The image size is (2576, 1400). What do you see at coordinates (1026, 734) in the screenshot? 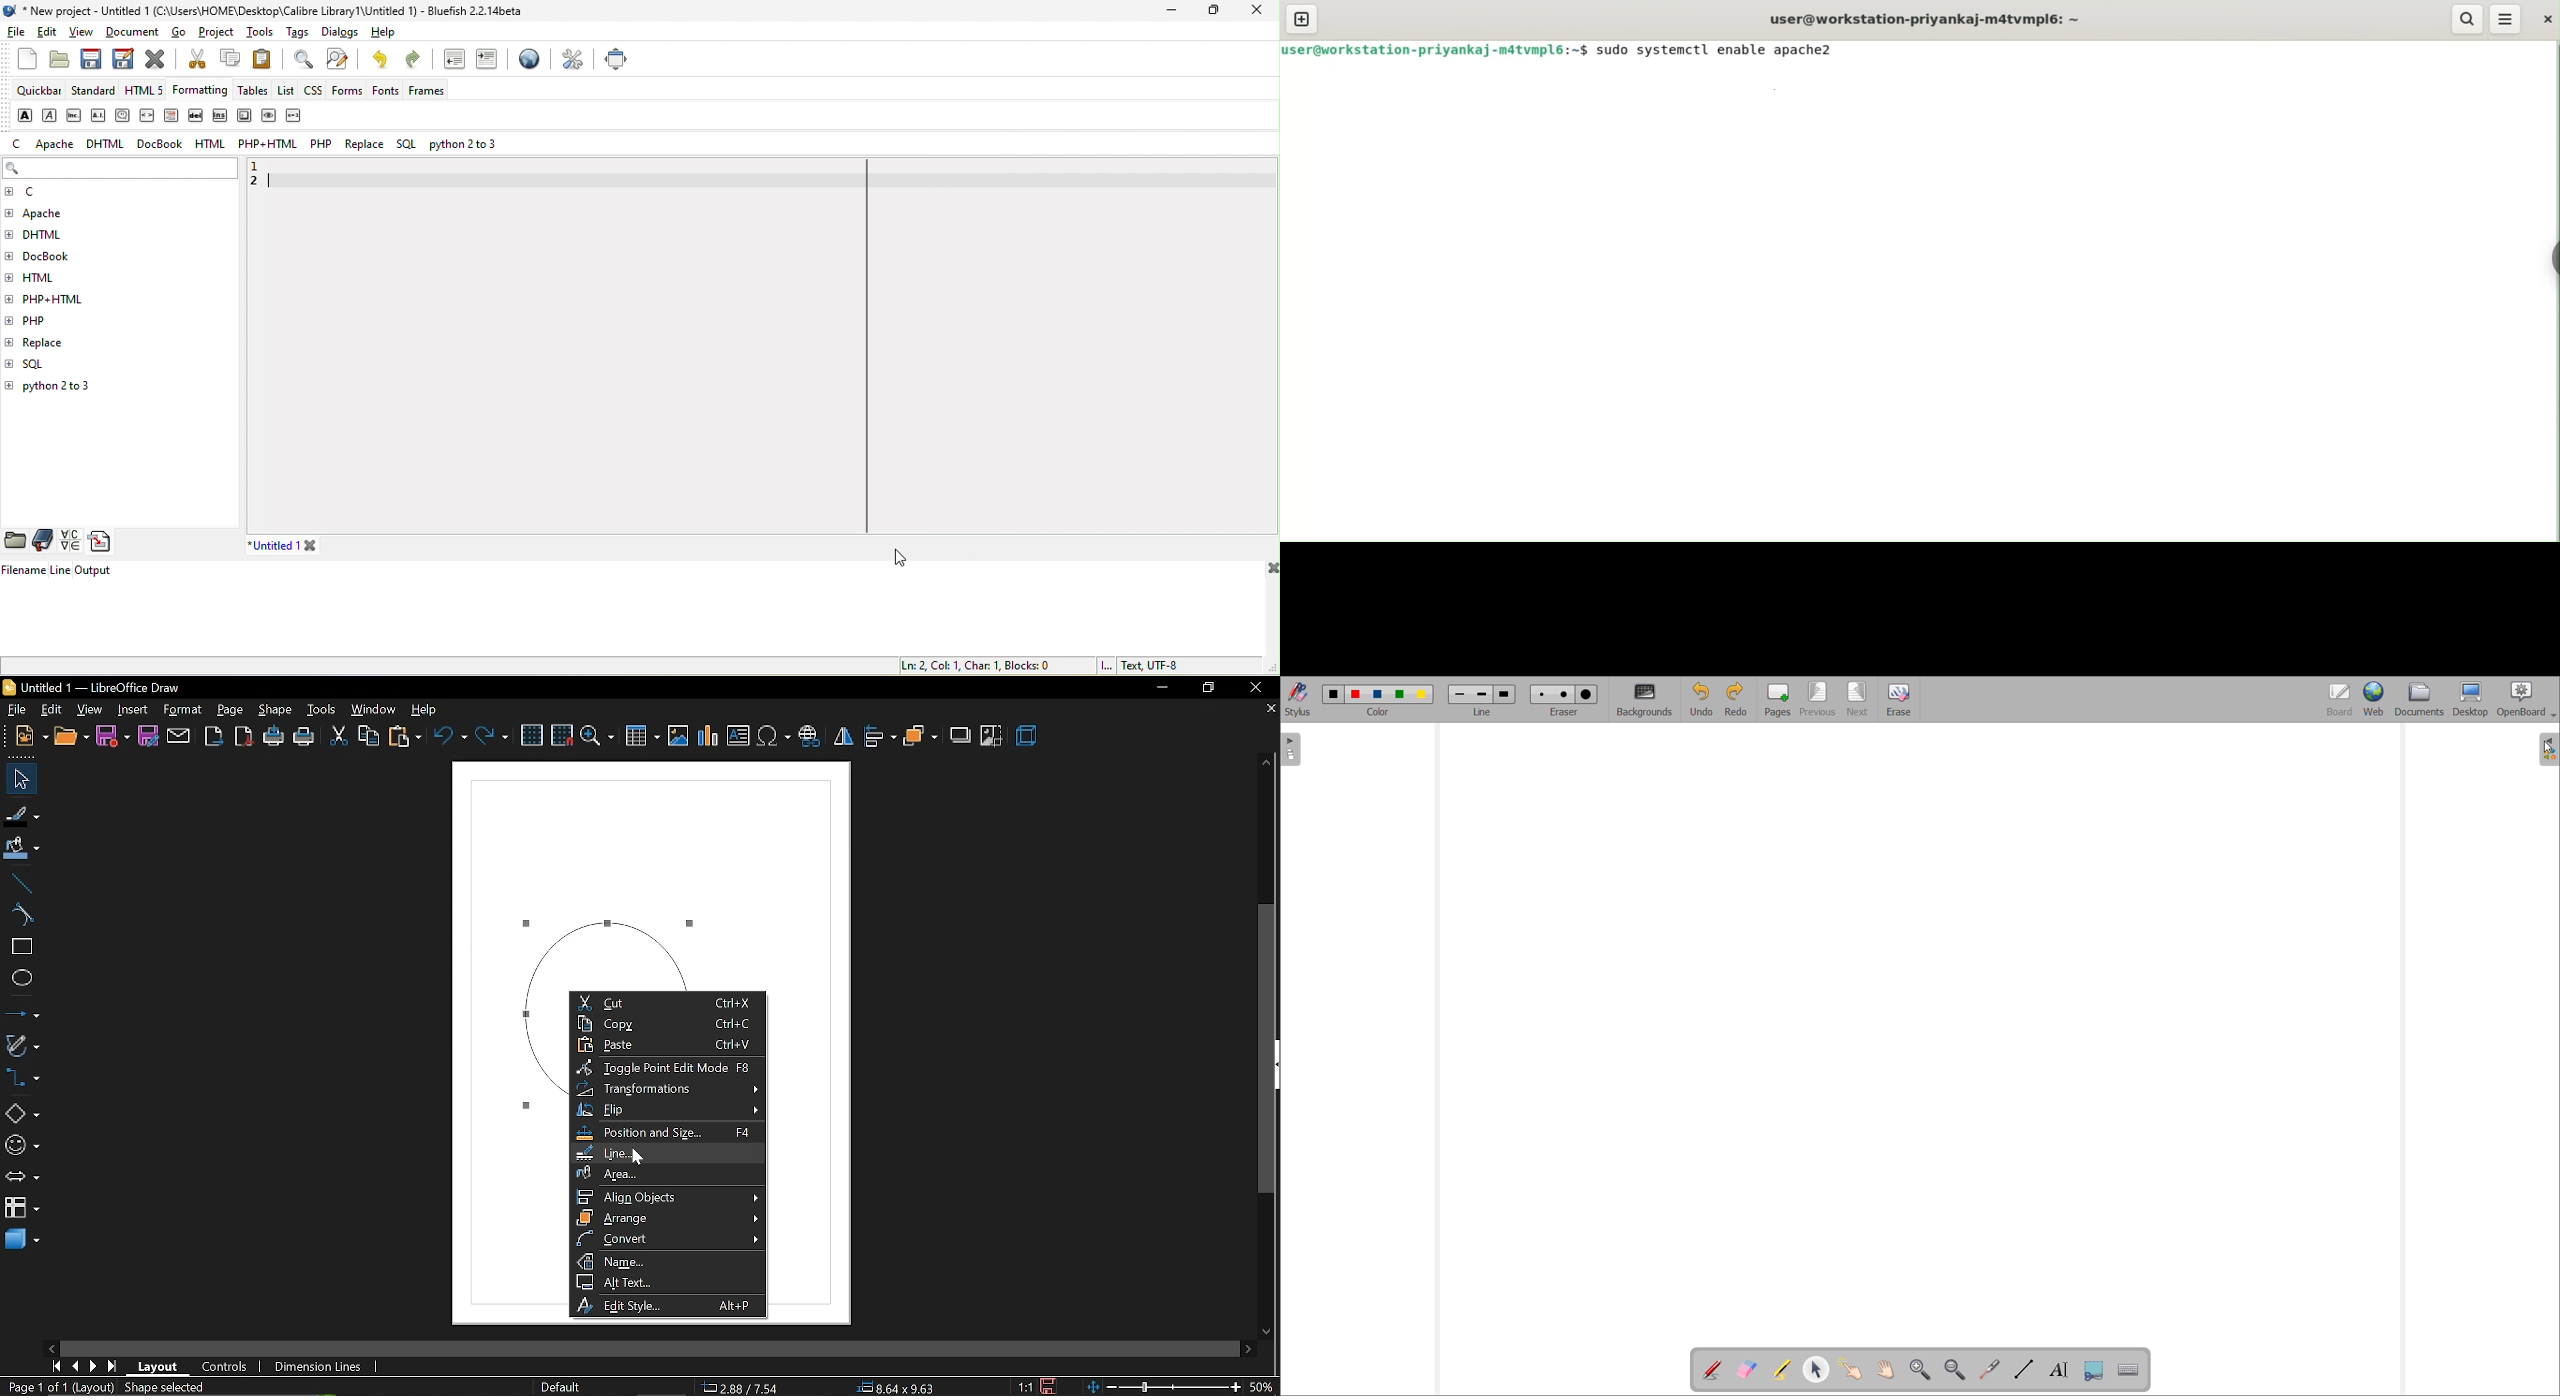
I see `3d effects` at bounding box center [1026, 734].